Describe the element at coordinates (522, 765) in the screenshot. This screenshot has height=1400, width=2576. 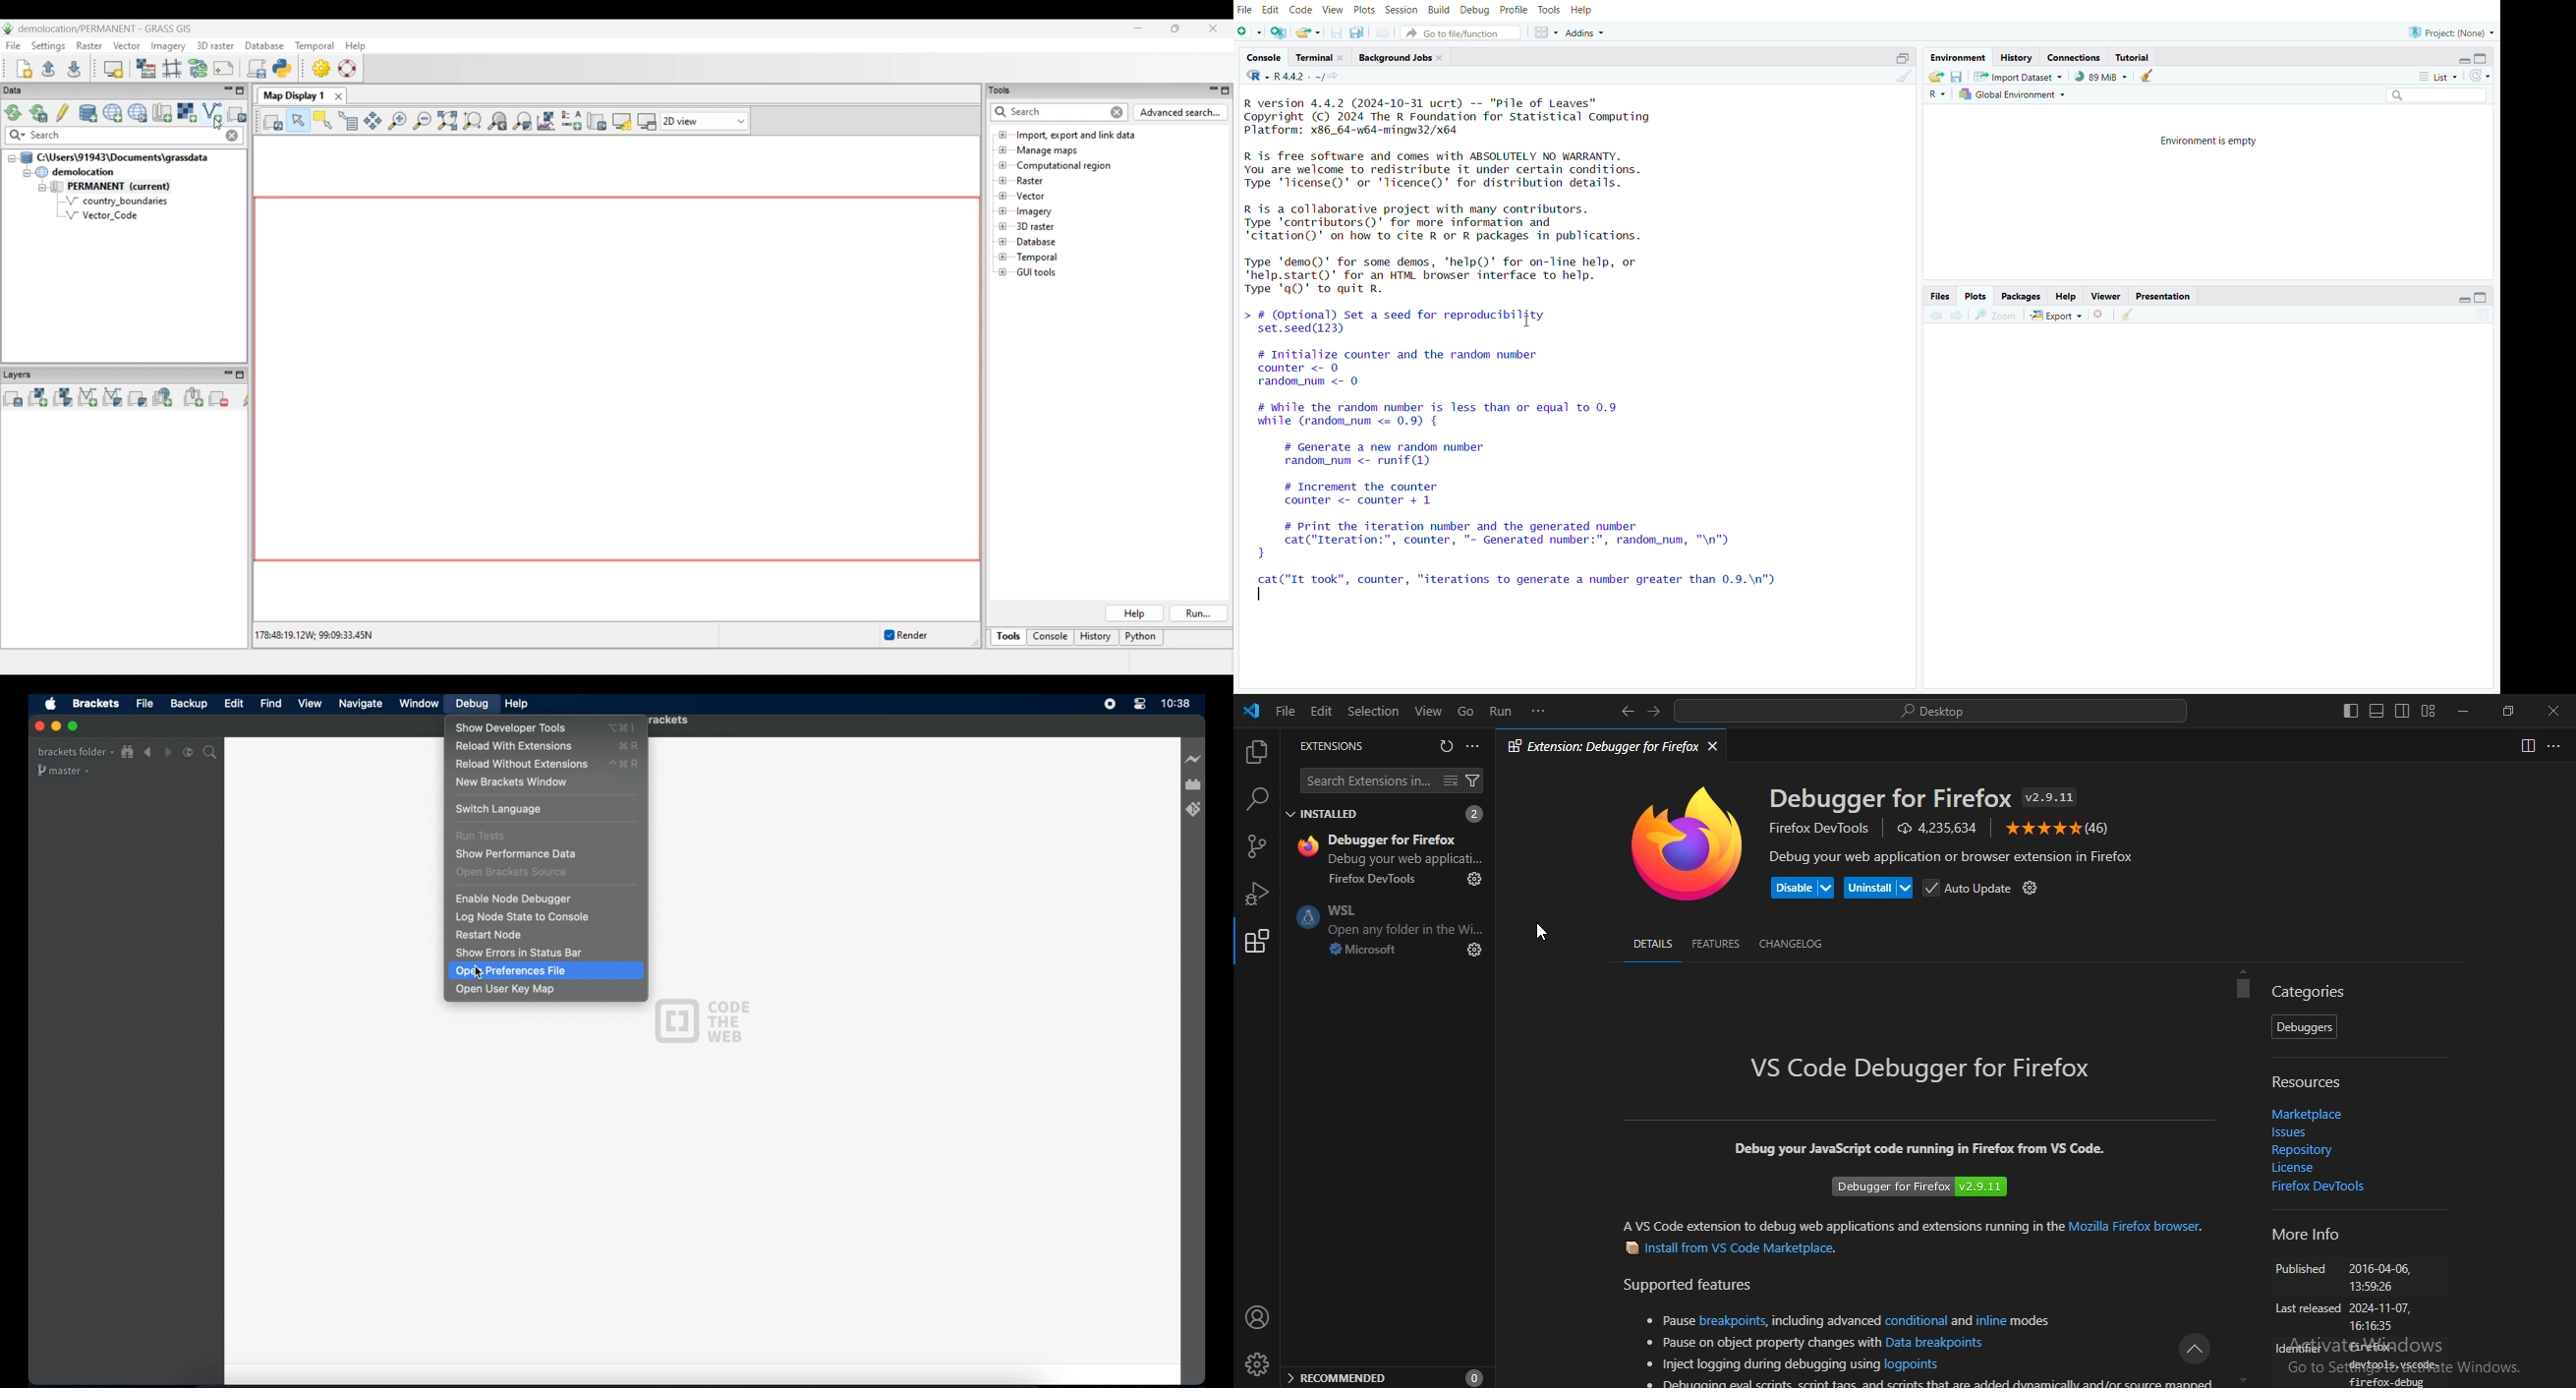
I see `reload without extensions` at that location.